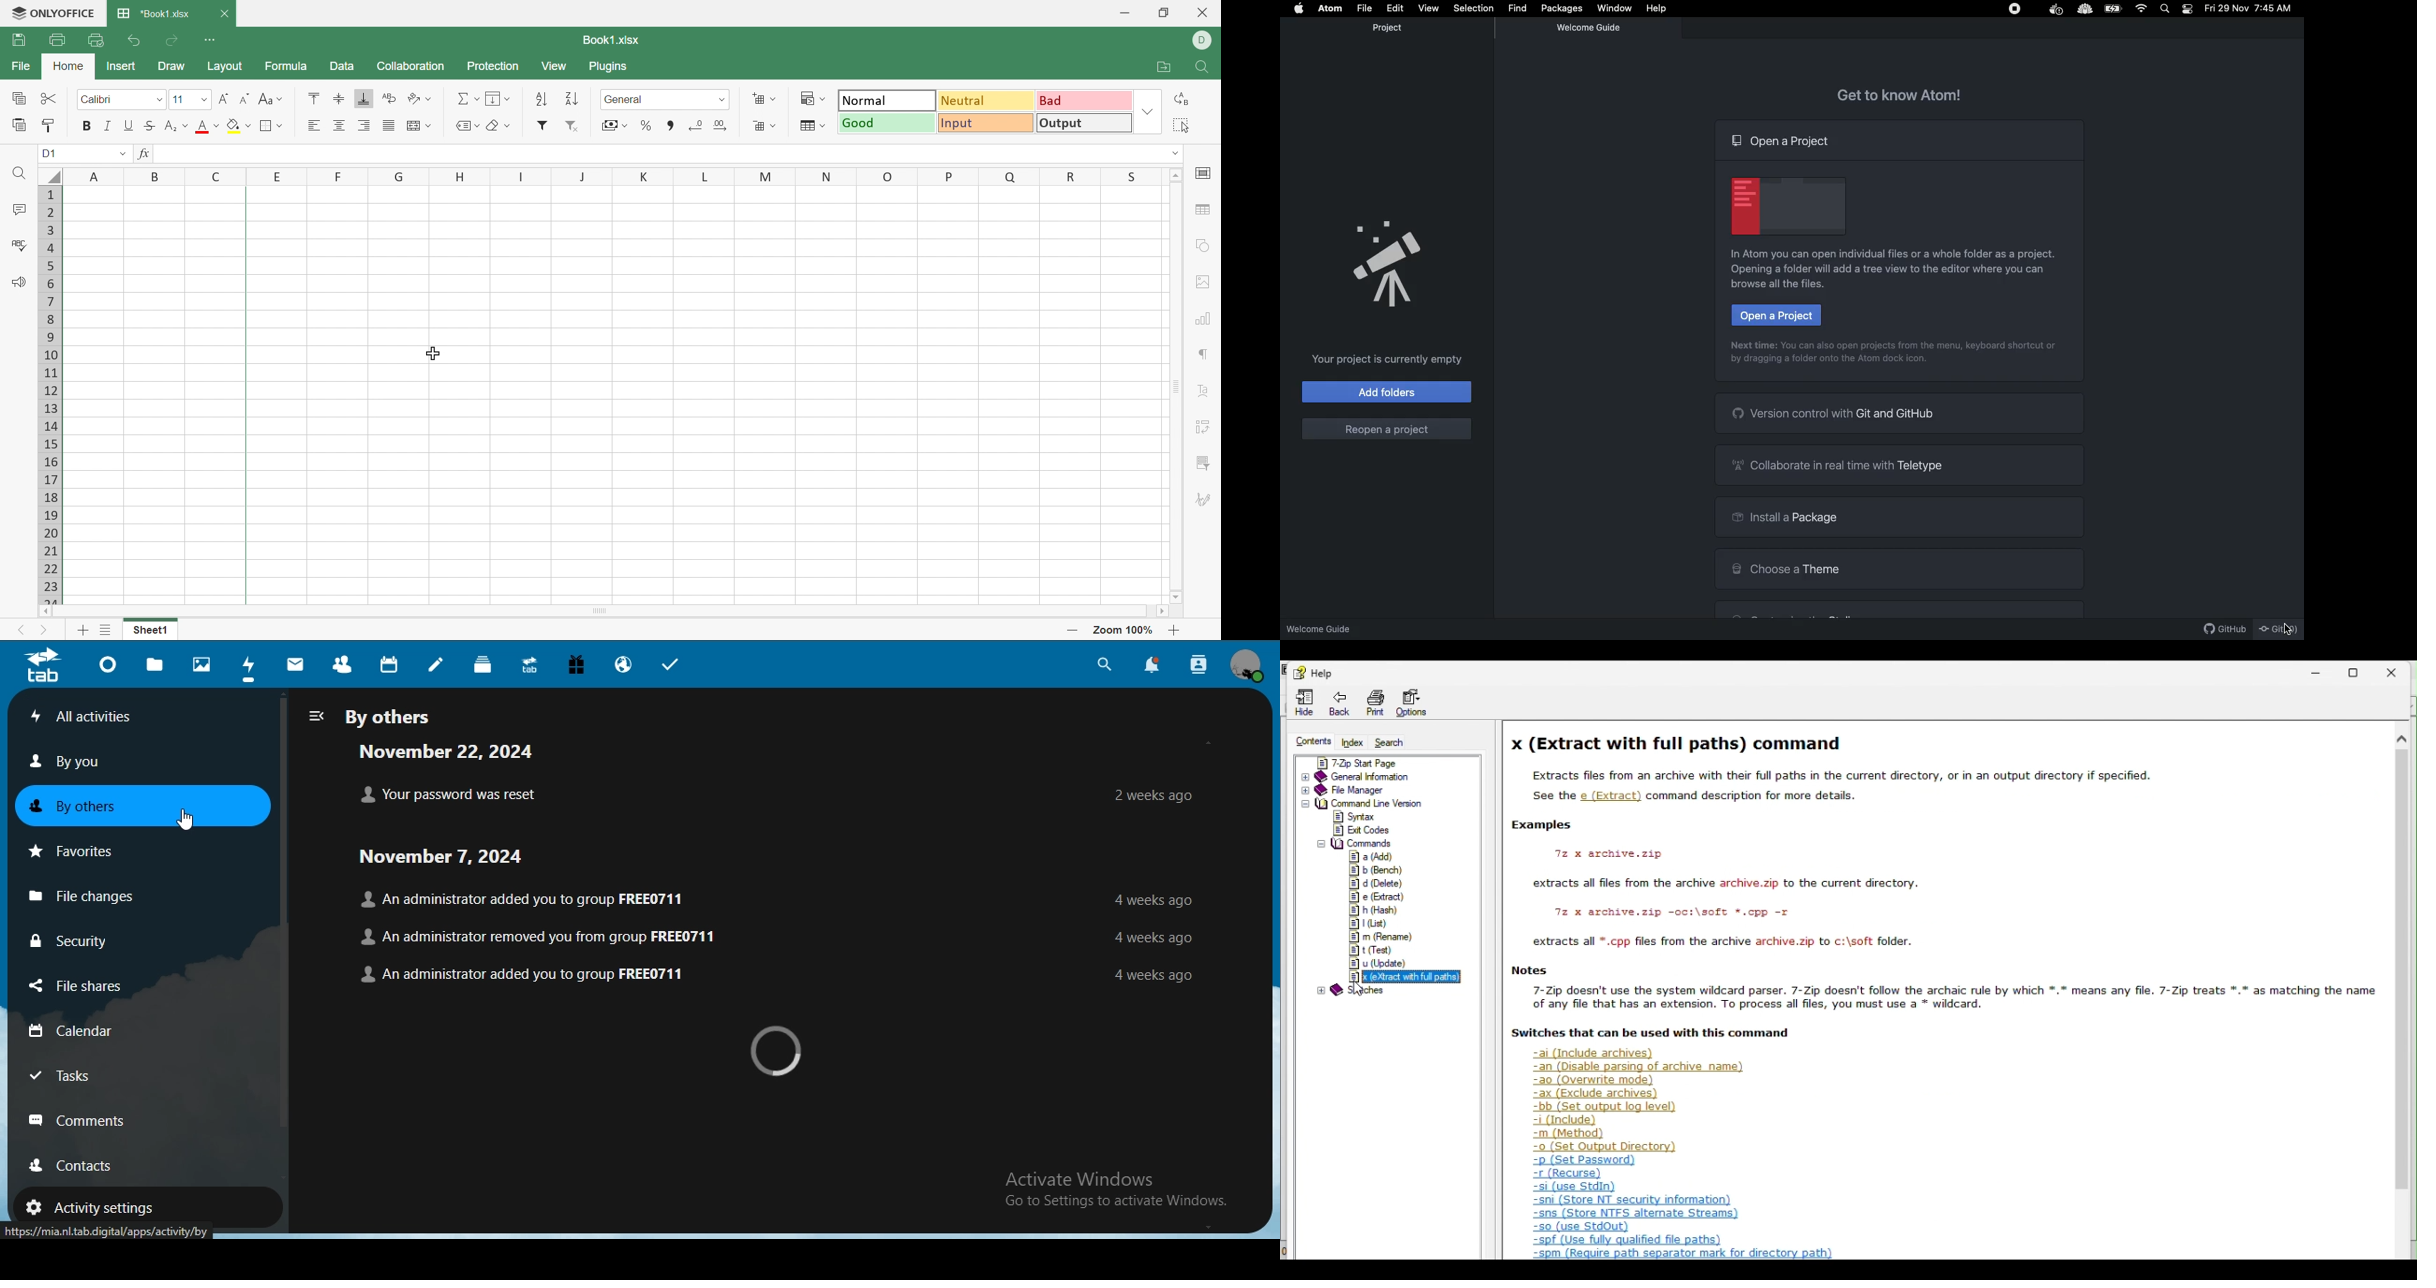 The image size is (2436, 1288). Describe the element at coordinates (1307, 742) in the screenshot. I see `Contents` at that location.